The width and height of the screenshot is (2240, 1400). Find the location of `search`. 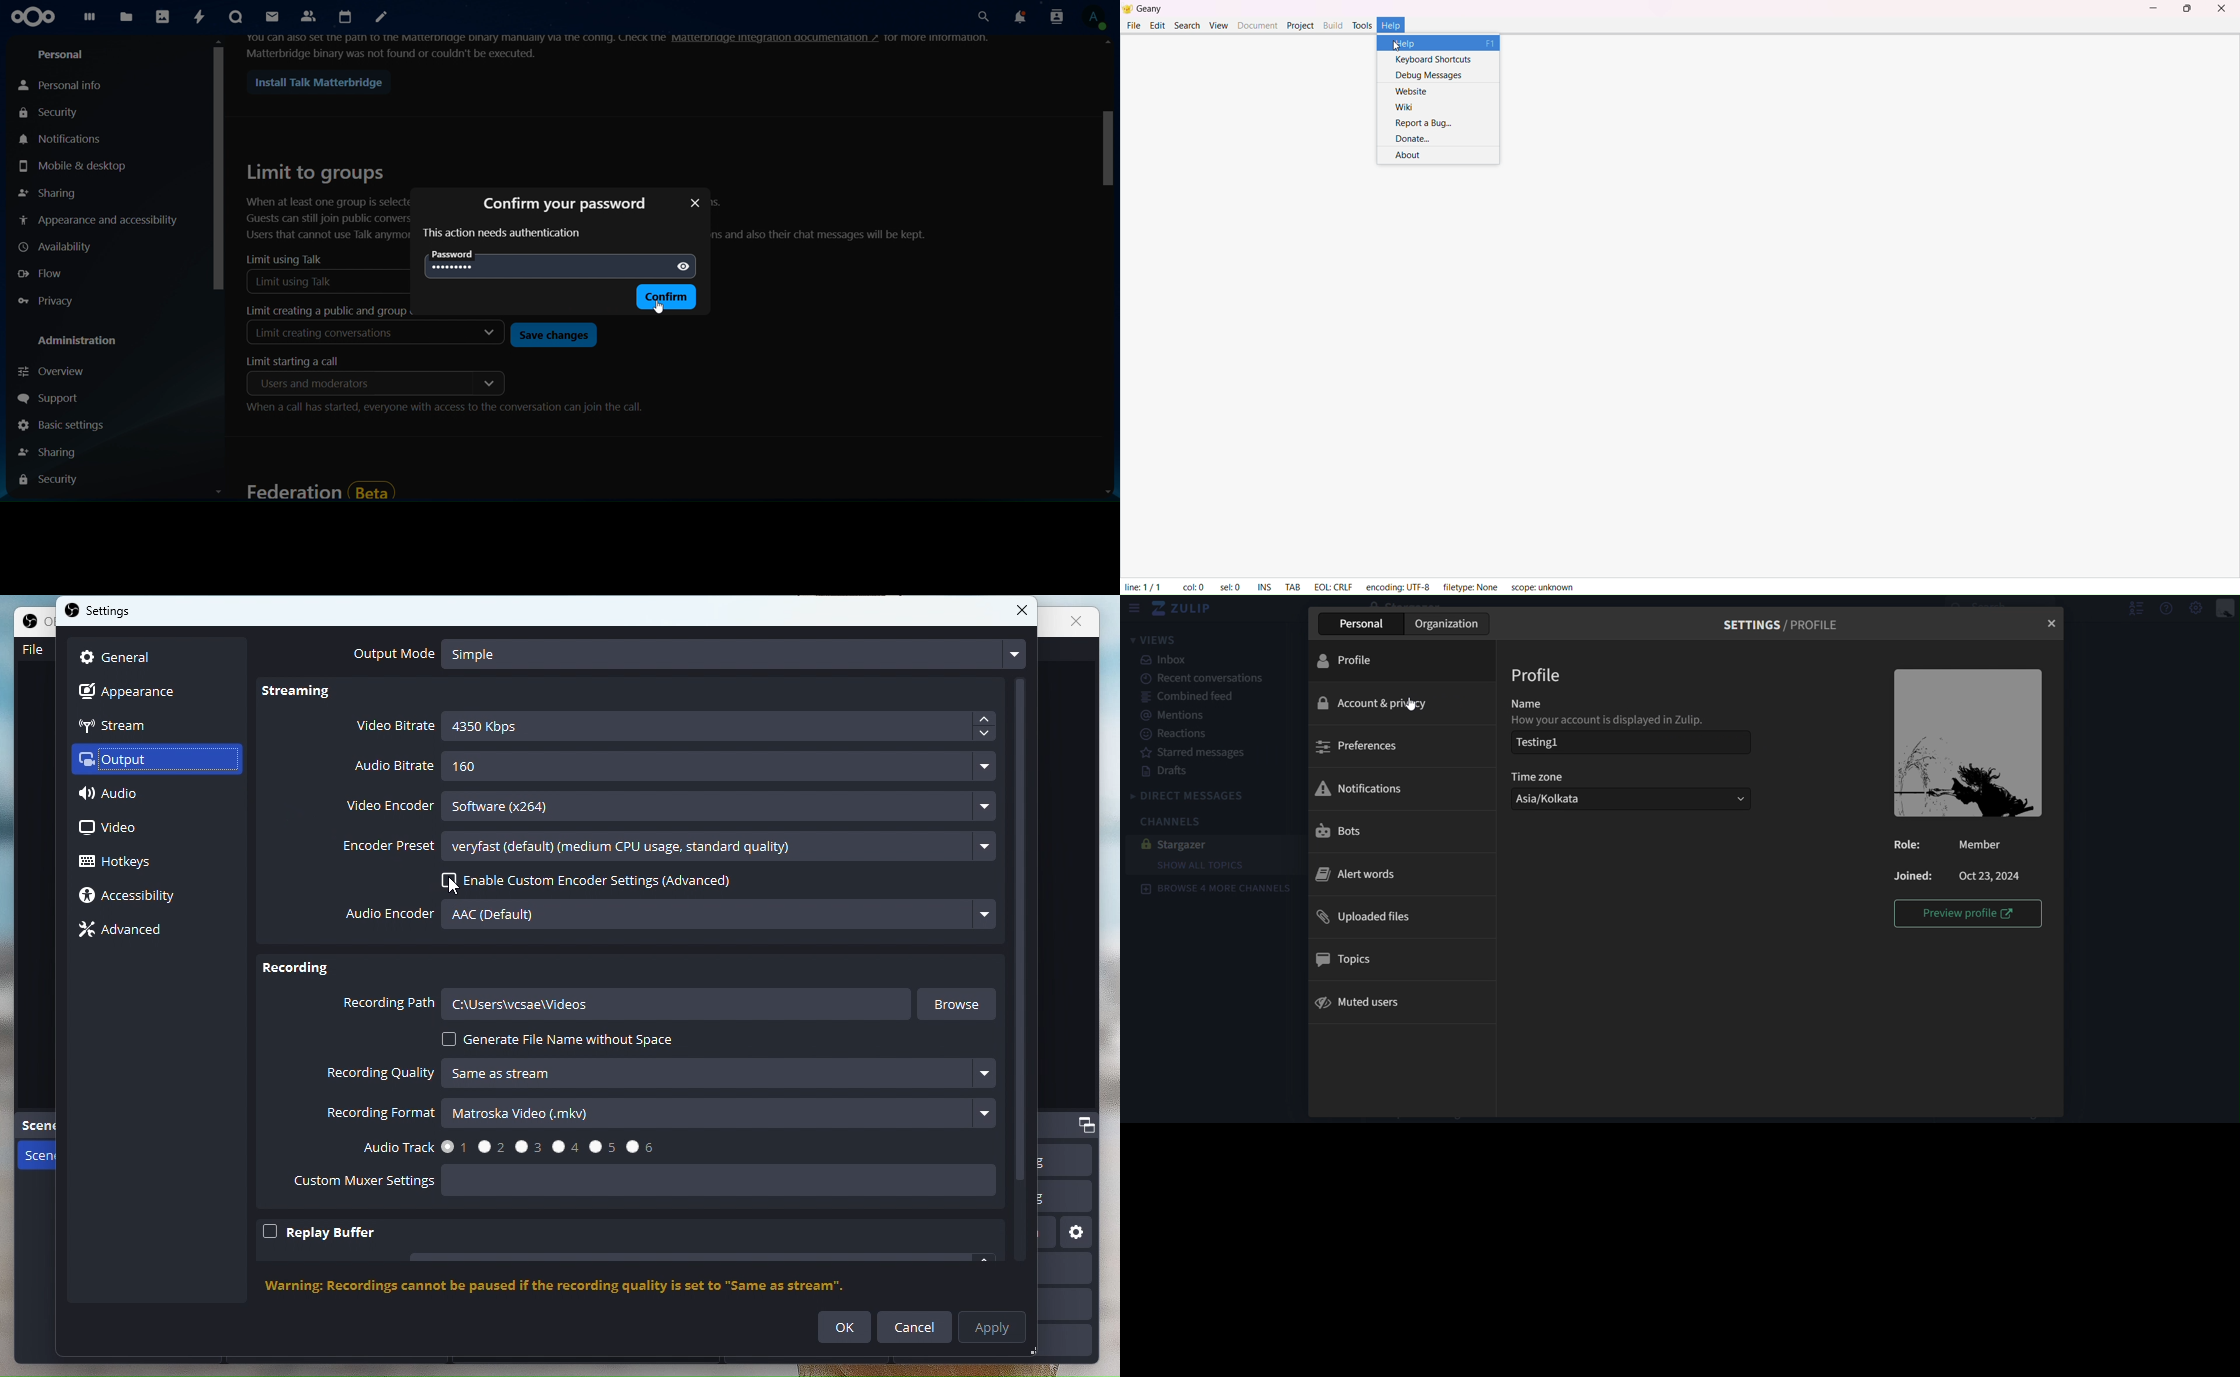

search is located at coordinates (981, 18).